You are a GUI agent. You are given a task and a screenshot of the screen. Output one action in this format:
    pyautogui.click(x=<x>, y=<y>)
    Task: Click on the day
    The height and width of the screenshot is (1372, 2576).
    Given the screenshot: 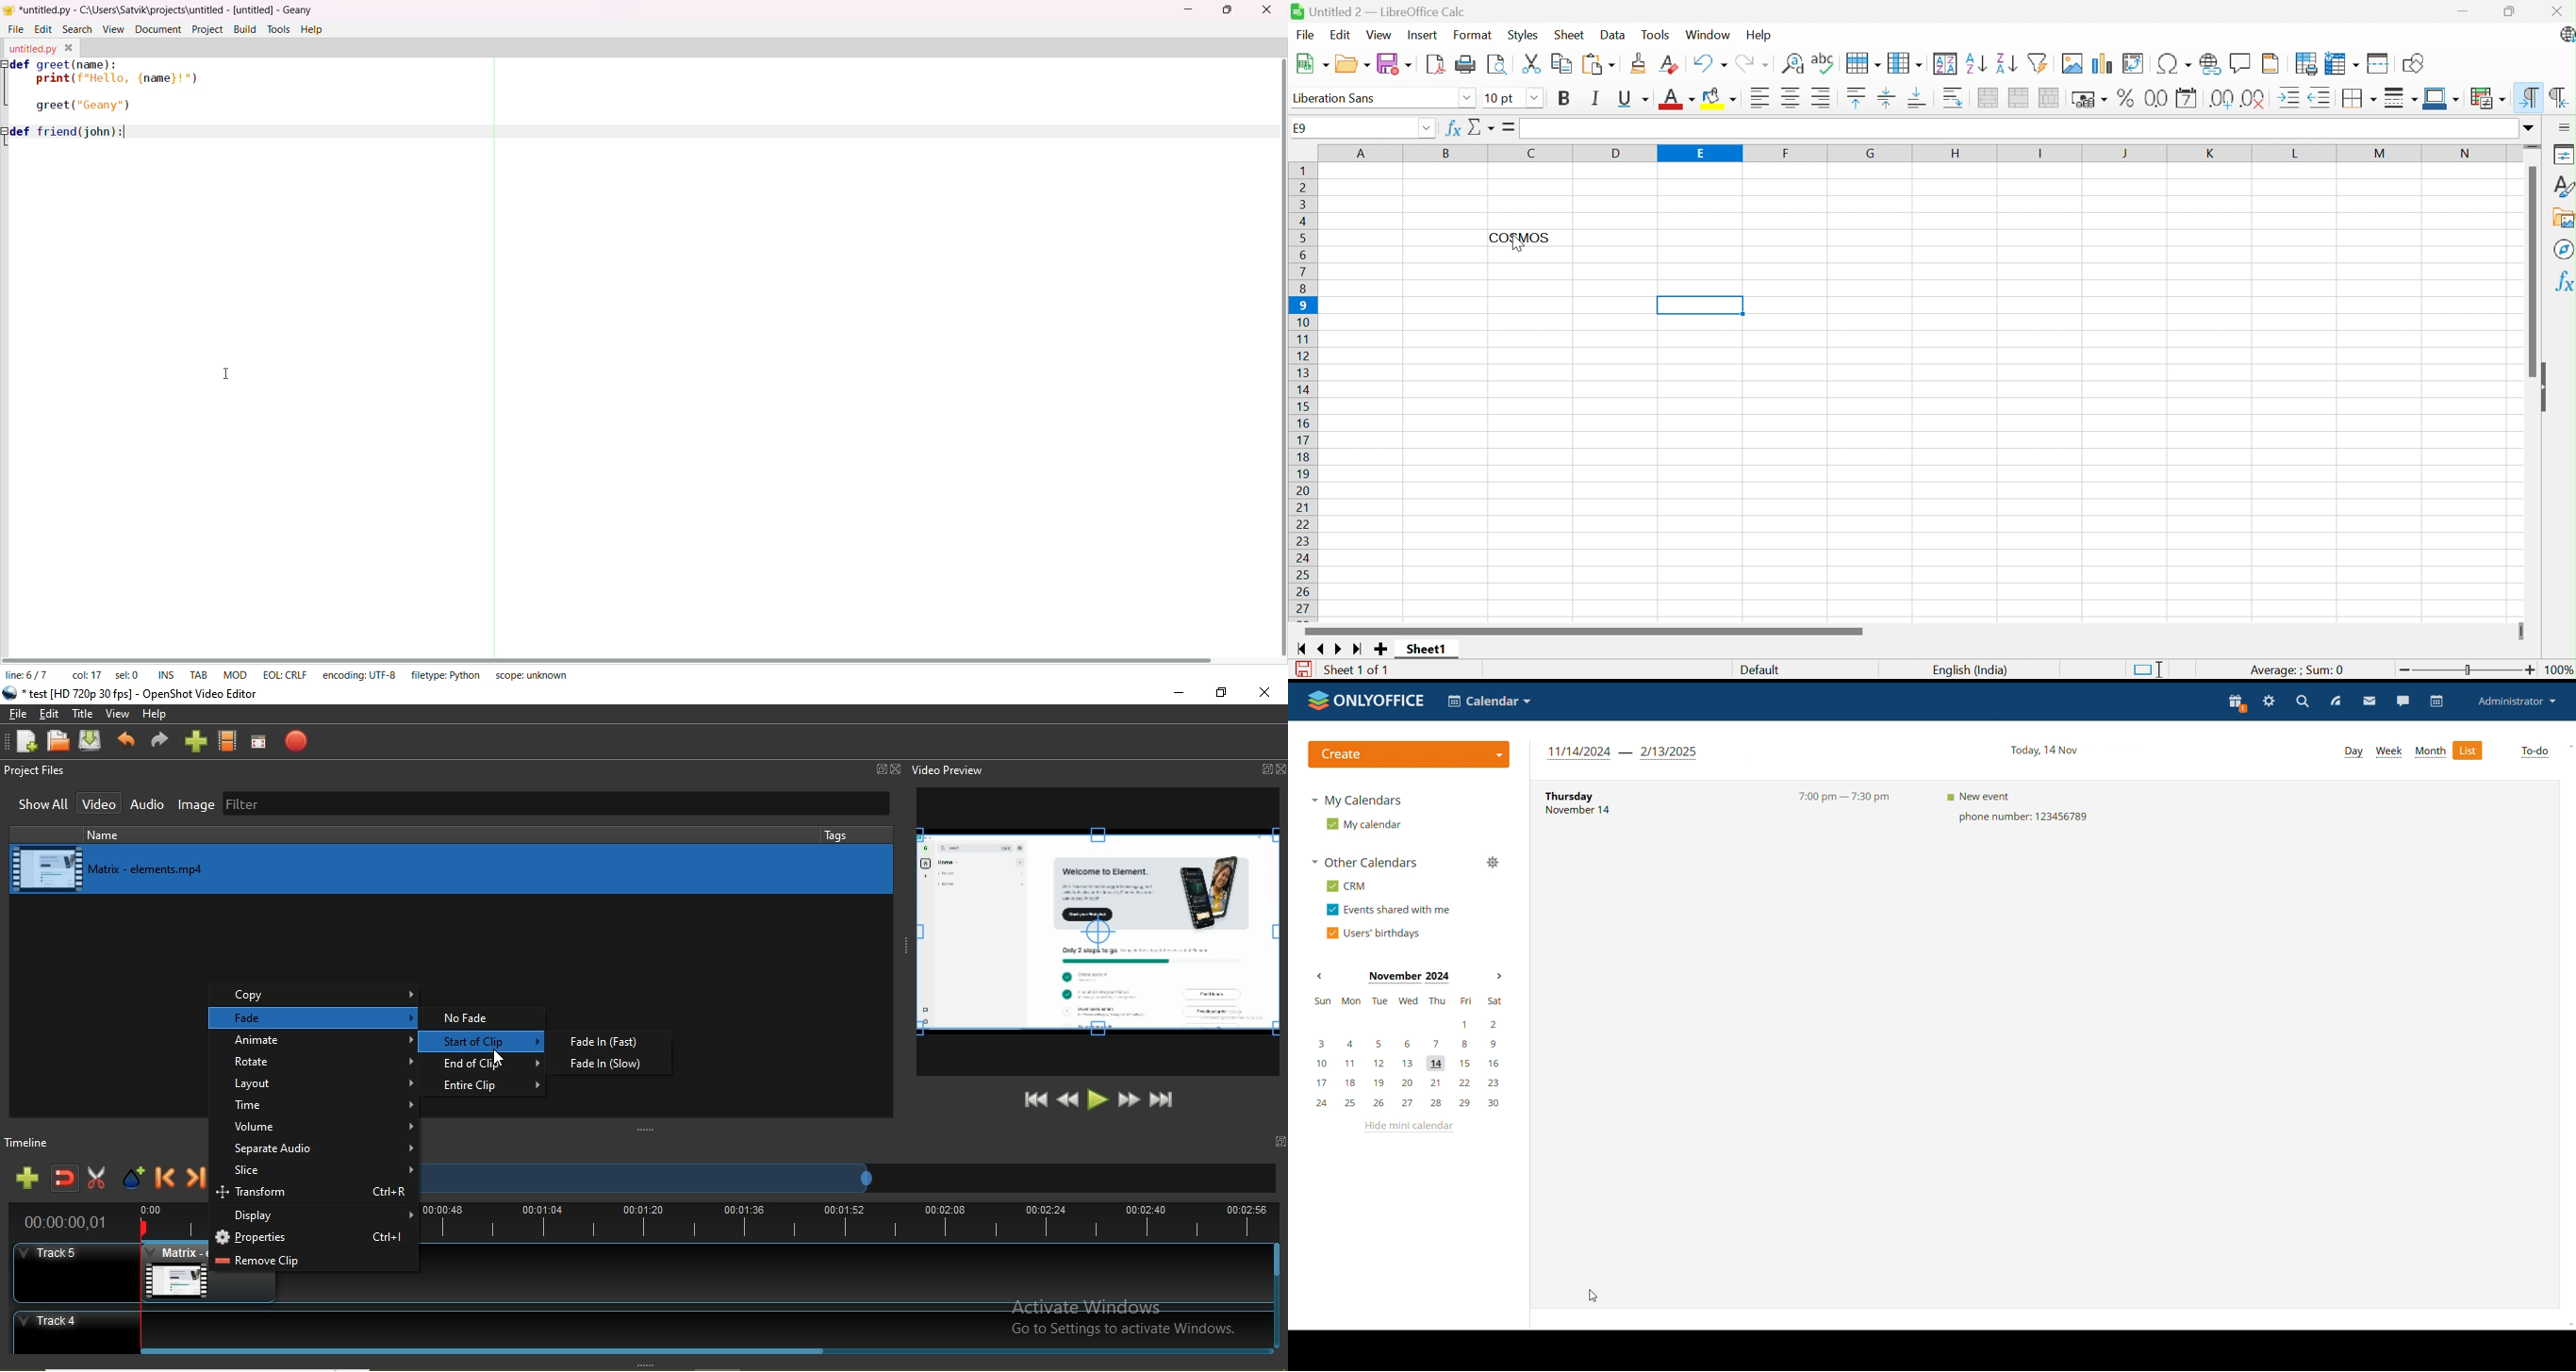 What is the action you would take?
    pyautogui.click(x=2351, y=754)
    